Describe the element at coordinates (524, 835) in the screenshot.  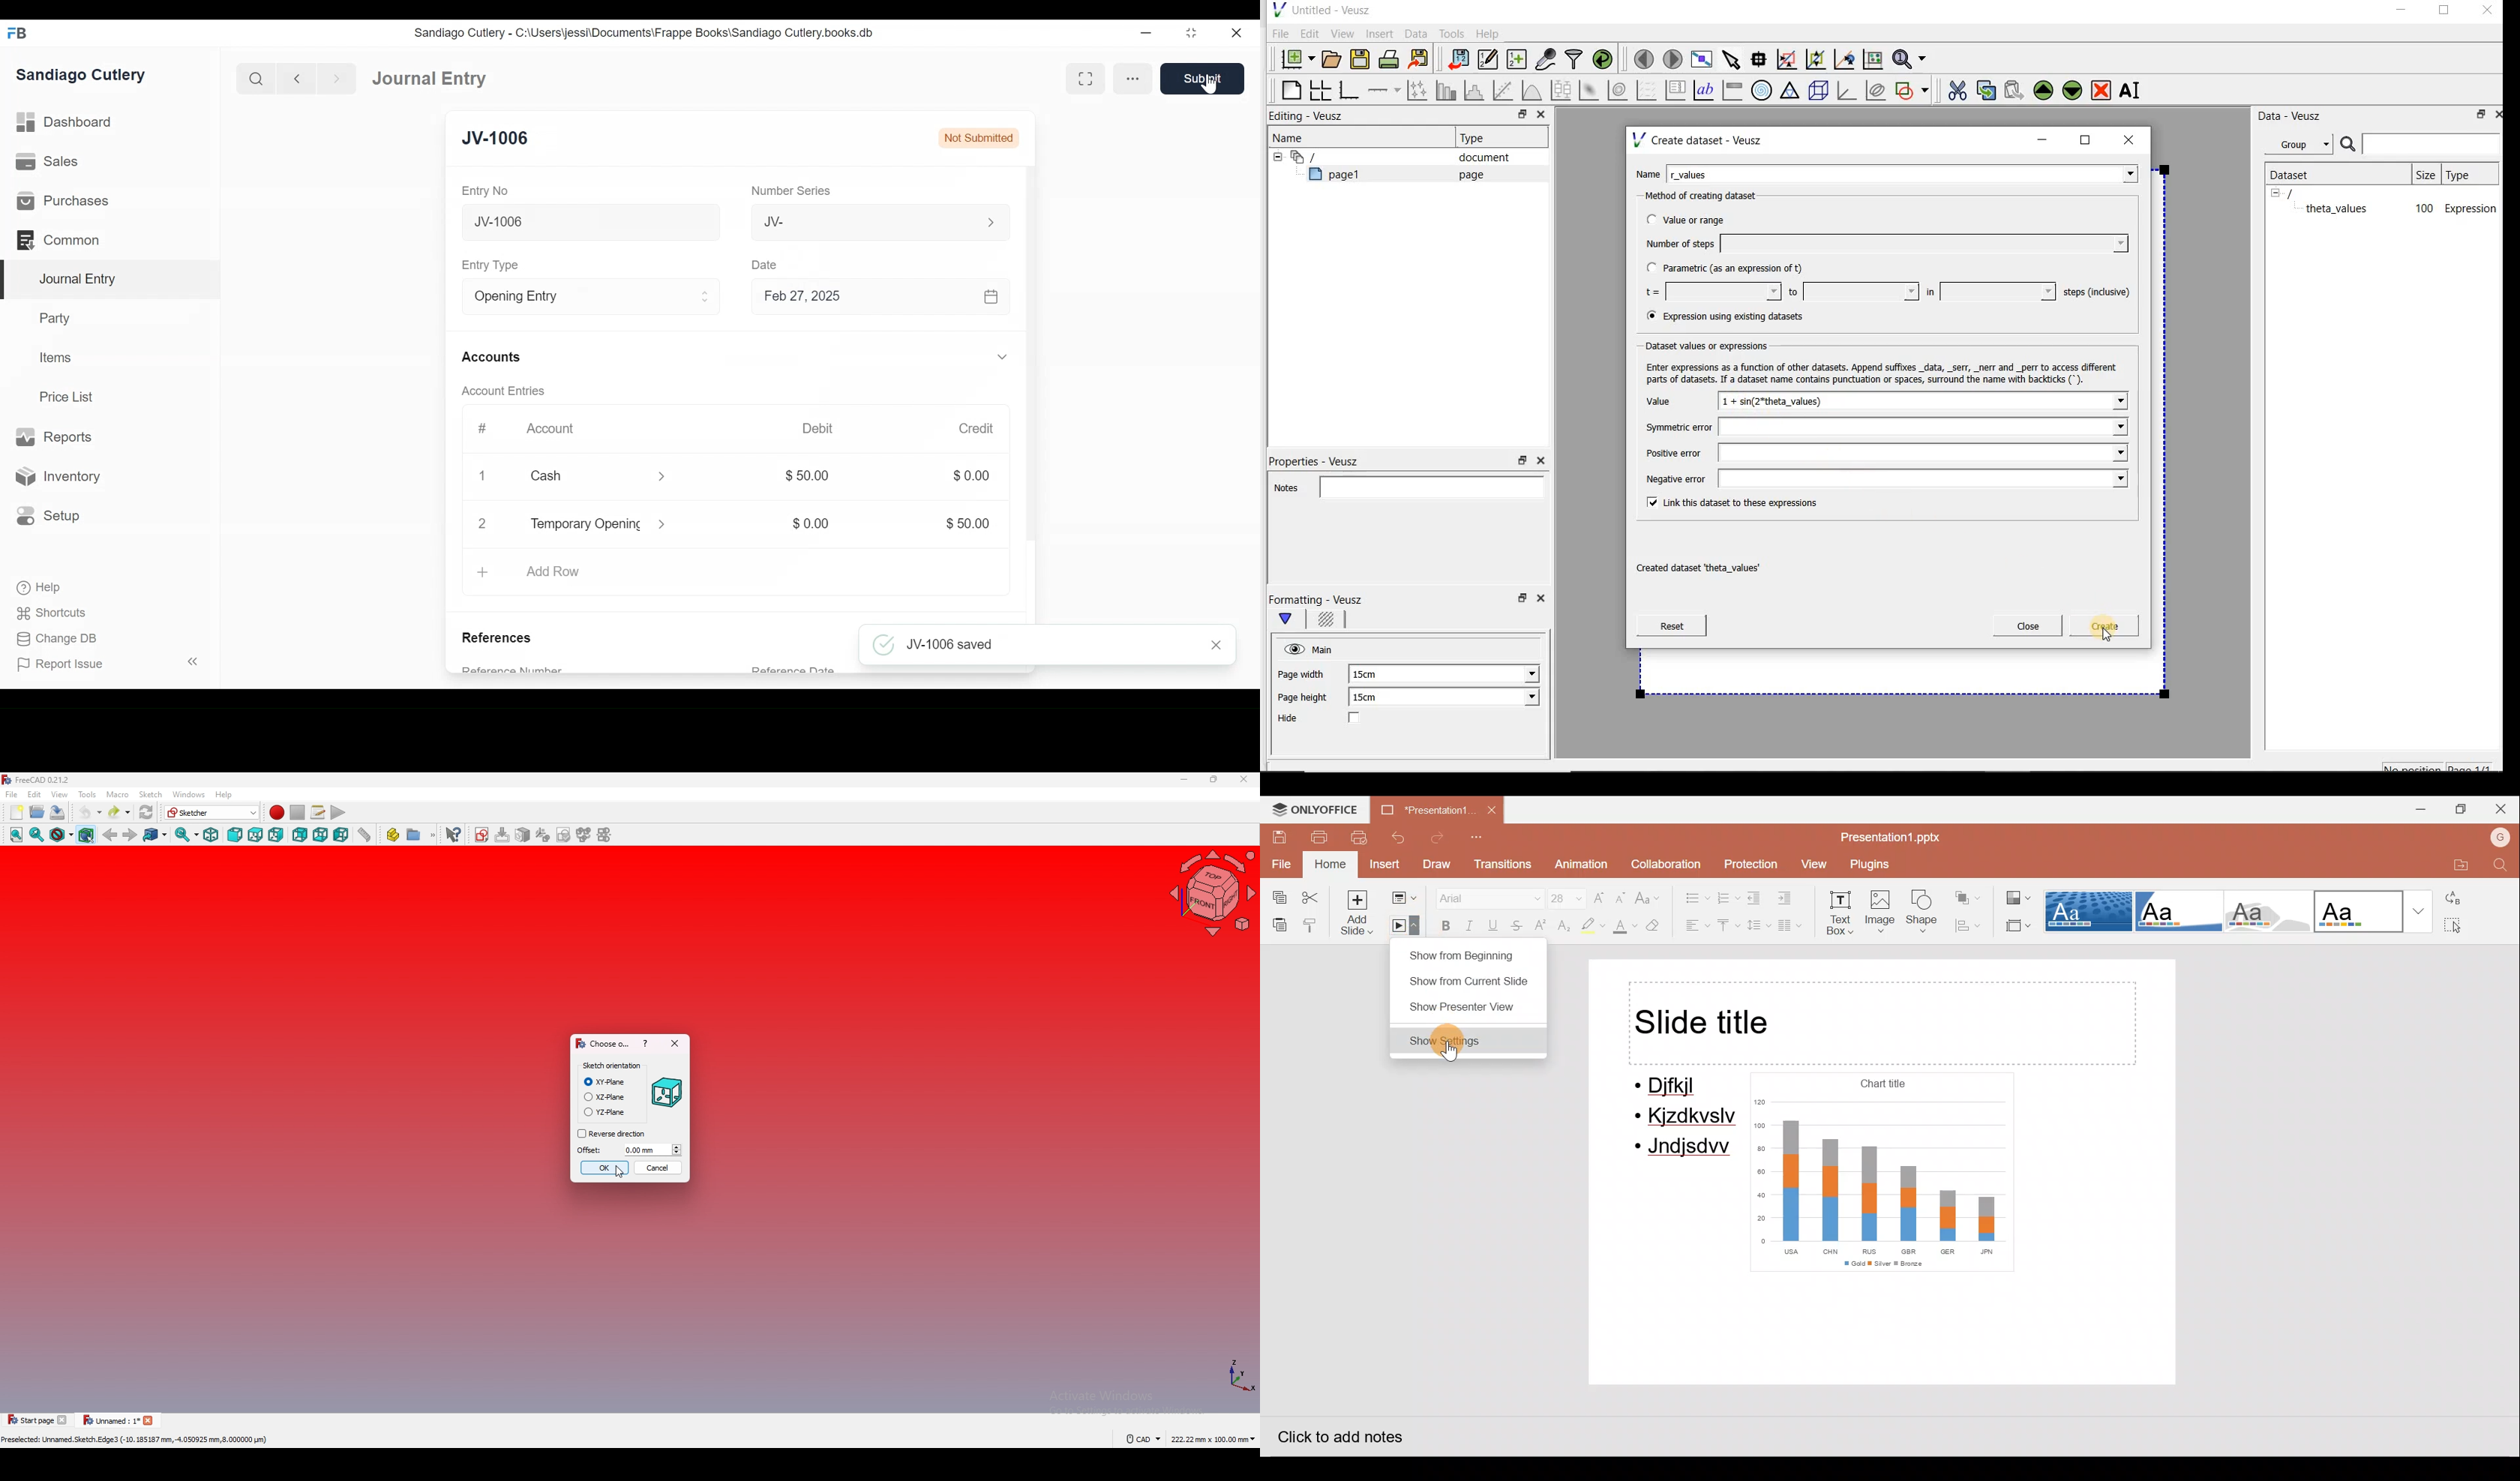
I see `attach sketch` at that location.